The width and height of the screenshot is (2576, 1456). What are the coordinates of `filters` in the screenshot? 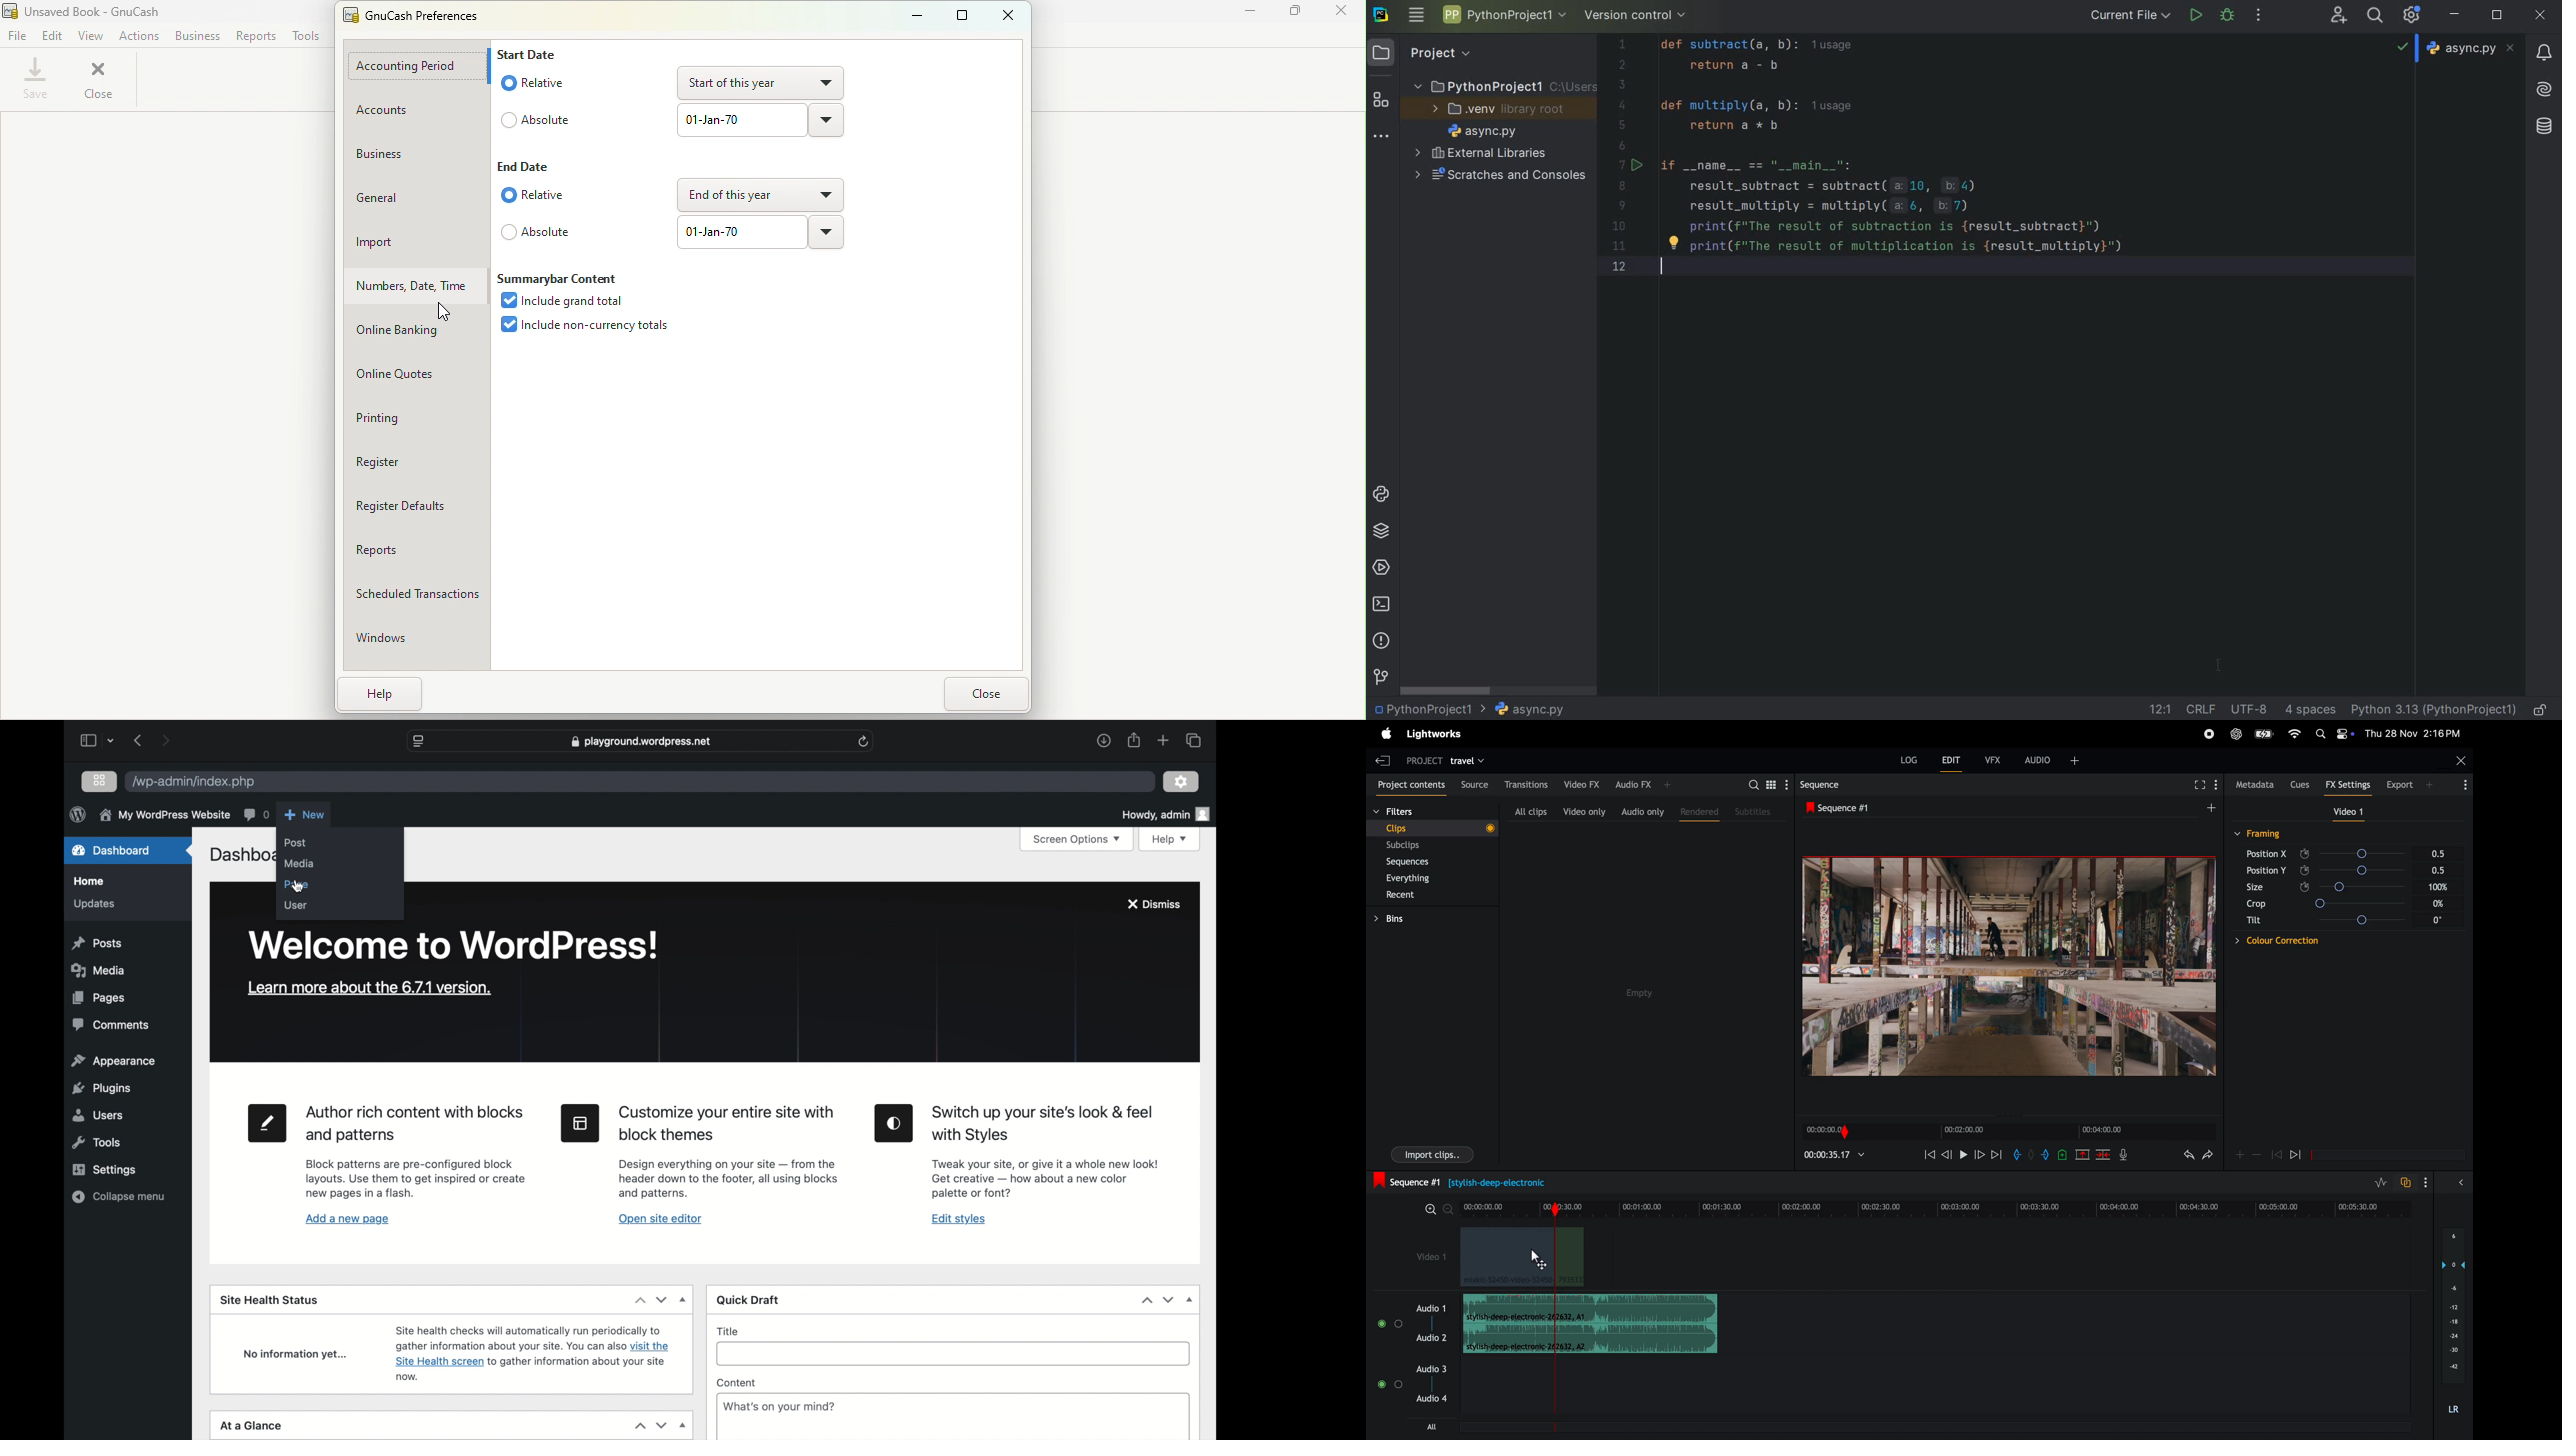 It's located at (1415, 812).